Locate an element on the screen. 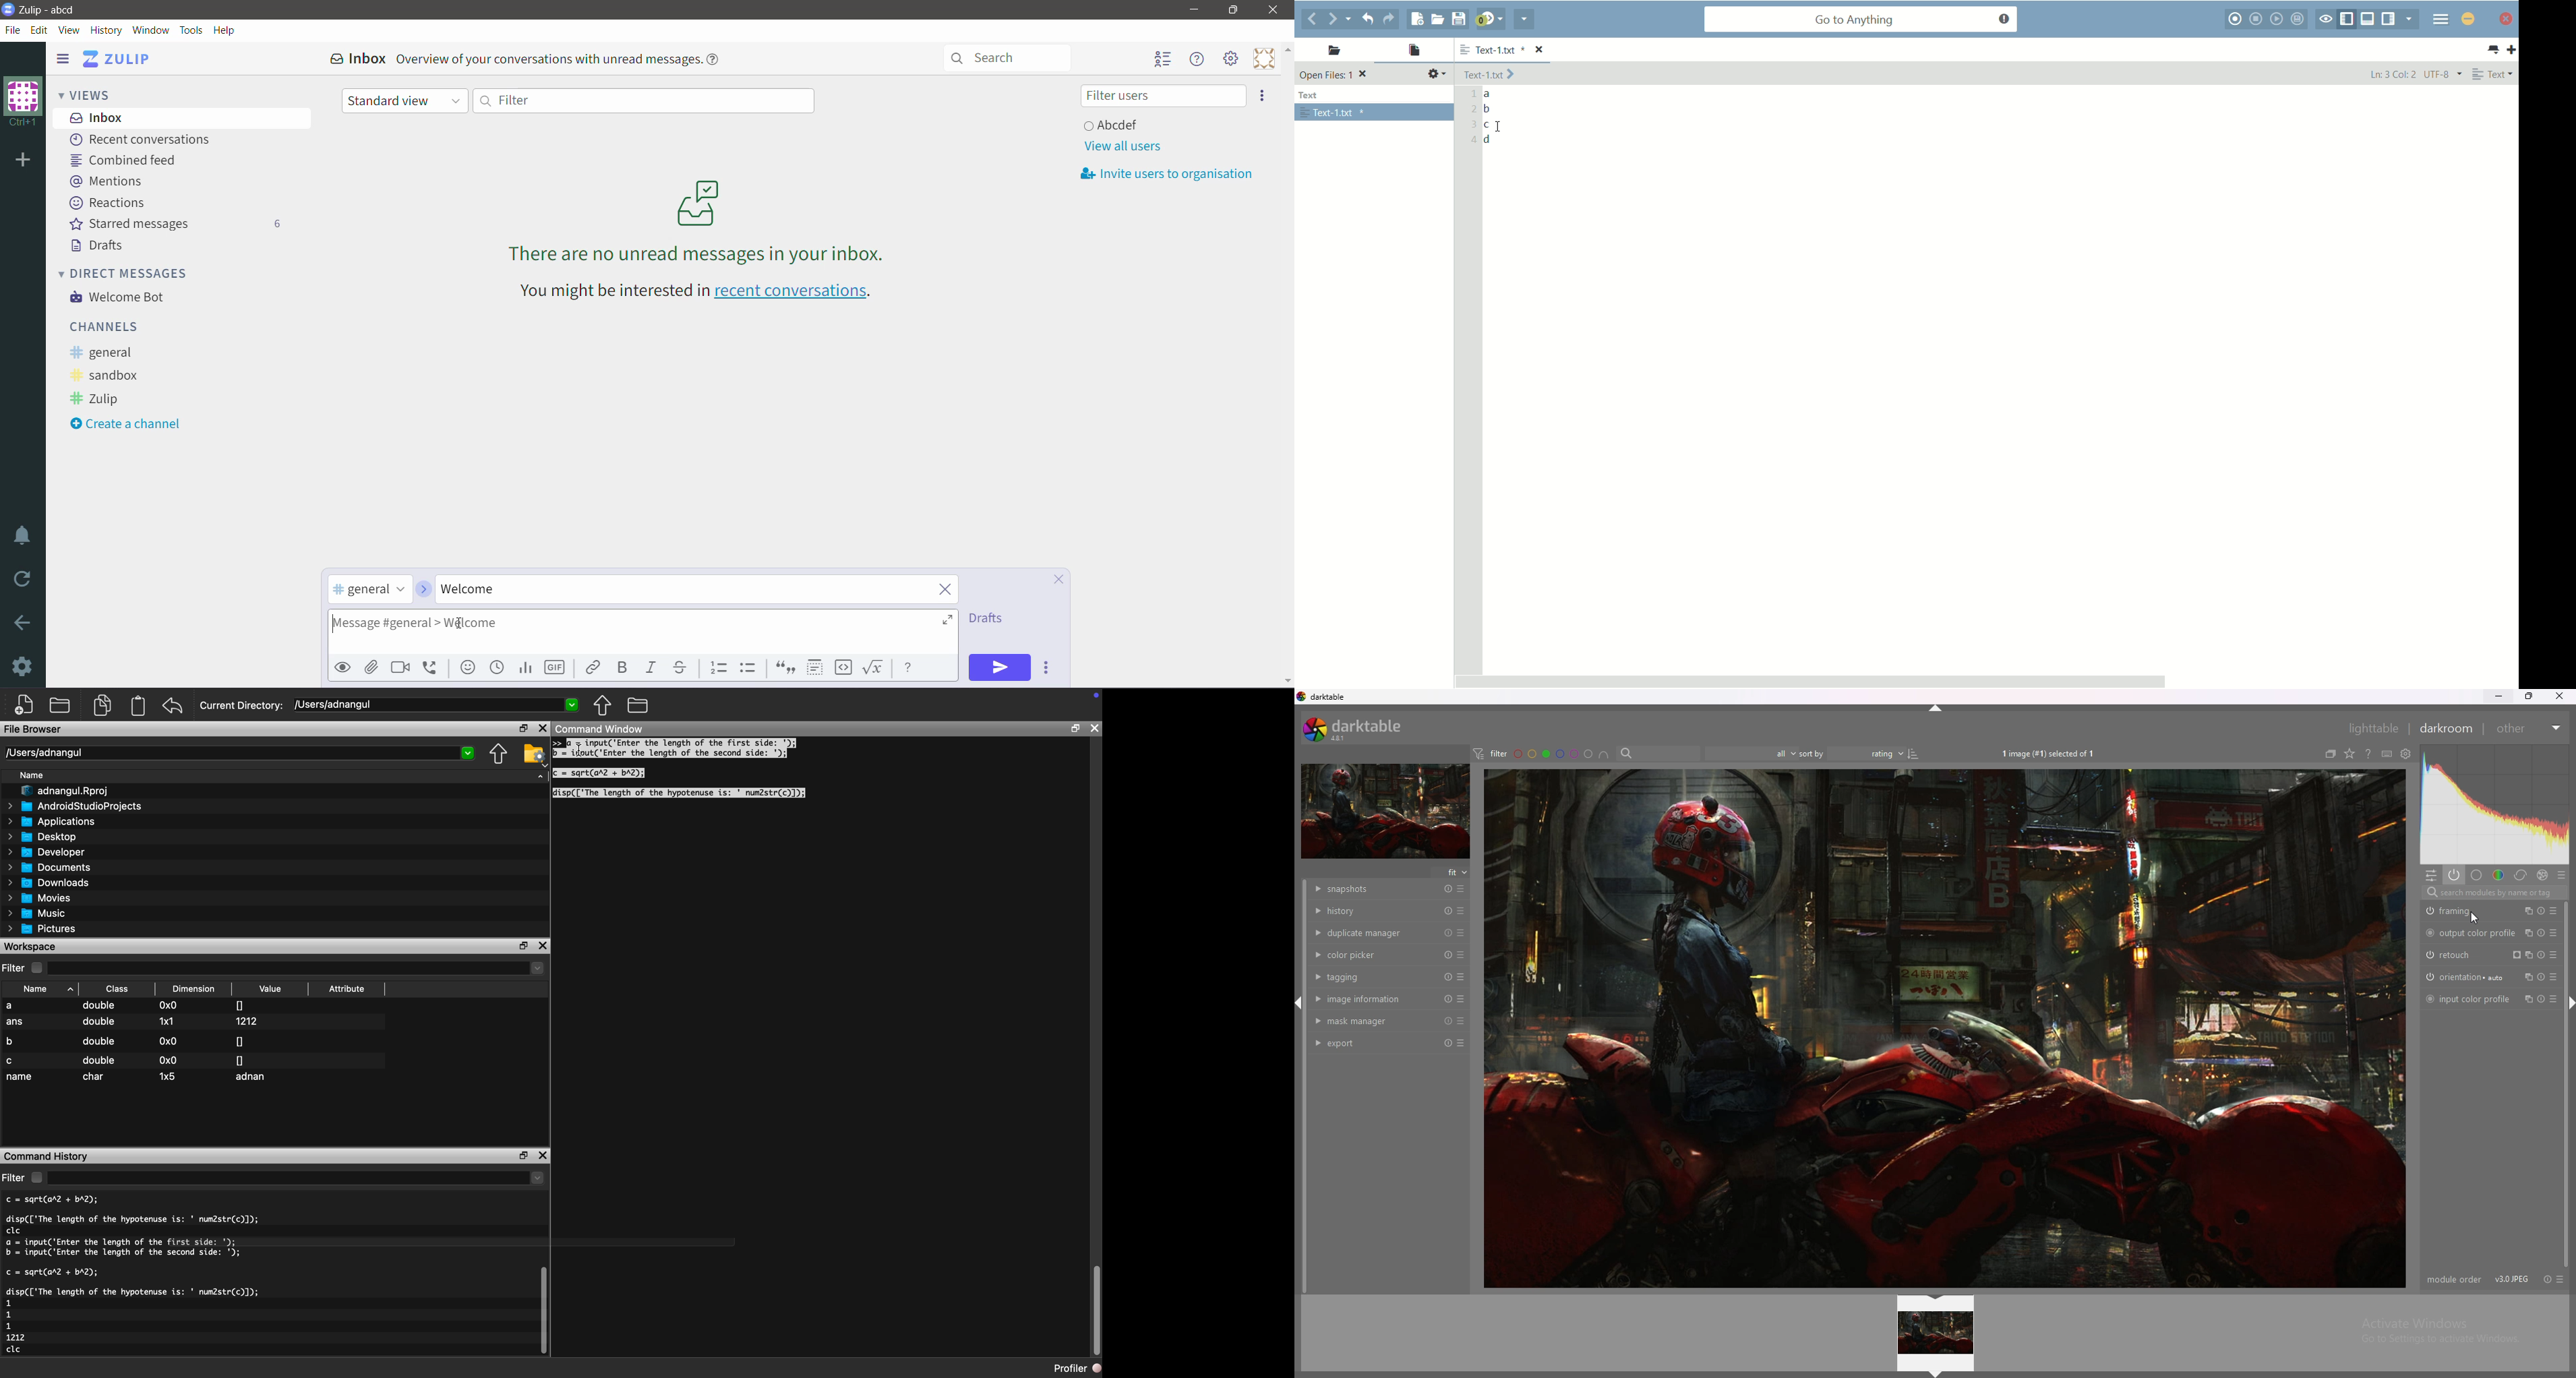  Spoiler is located at coordinates (814, 668).